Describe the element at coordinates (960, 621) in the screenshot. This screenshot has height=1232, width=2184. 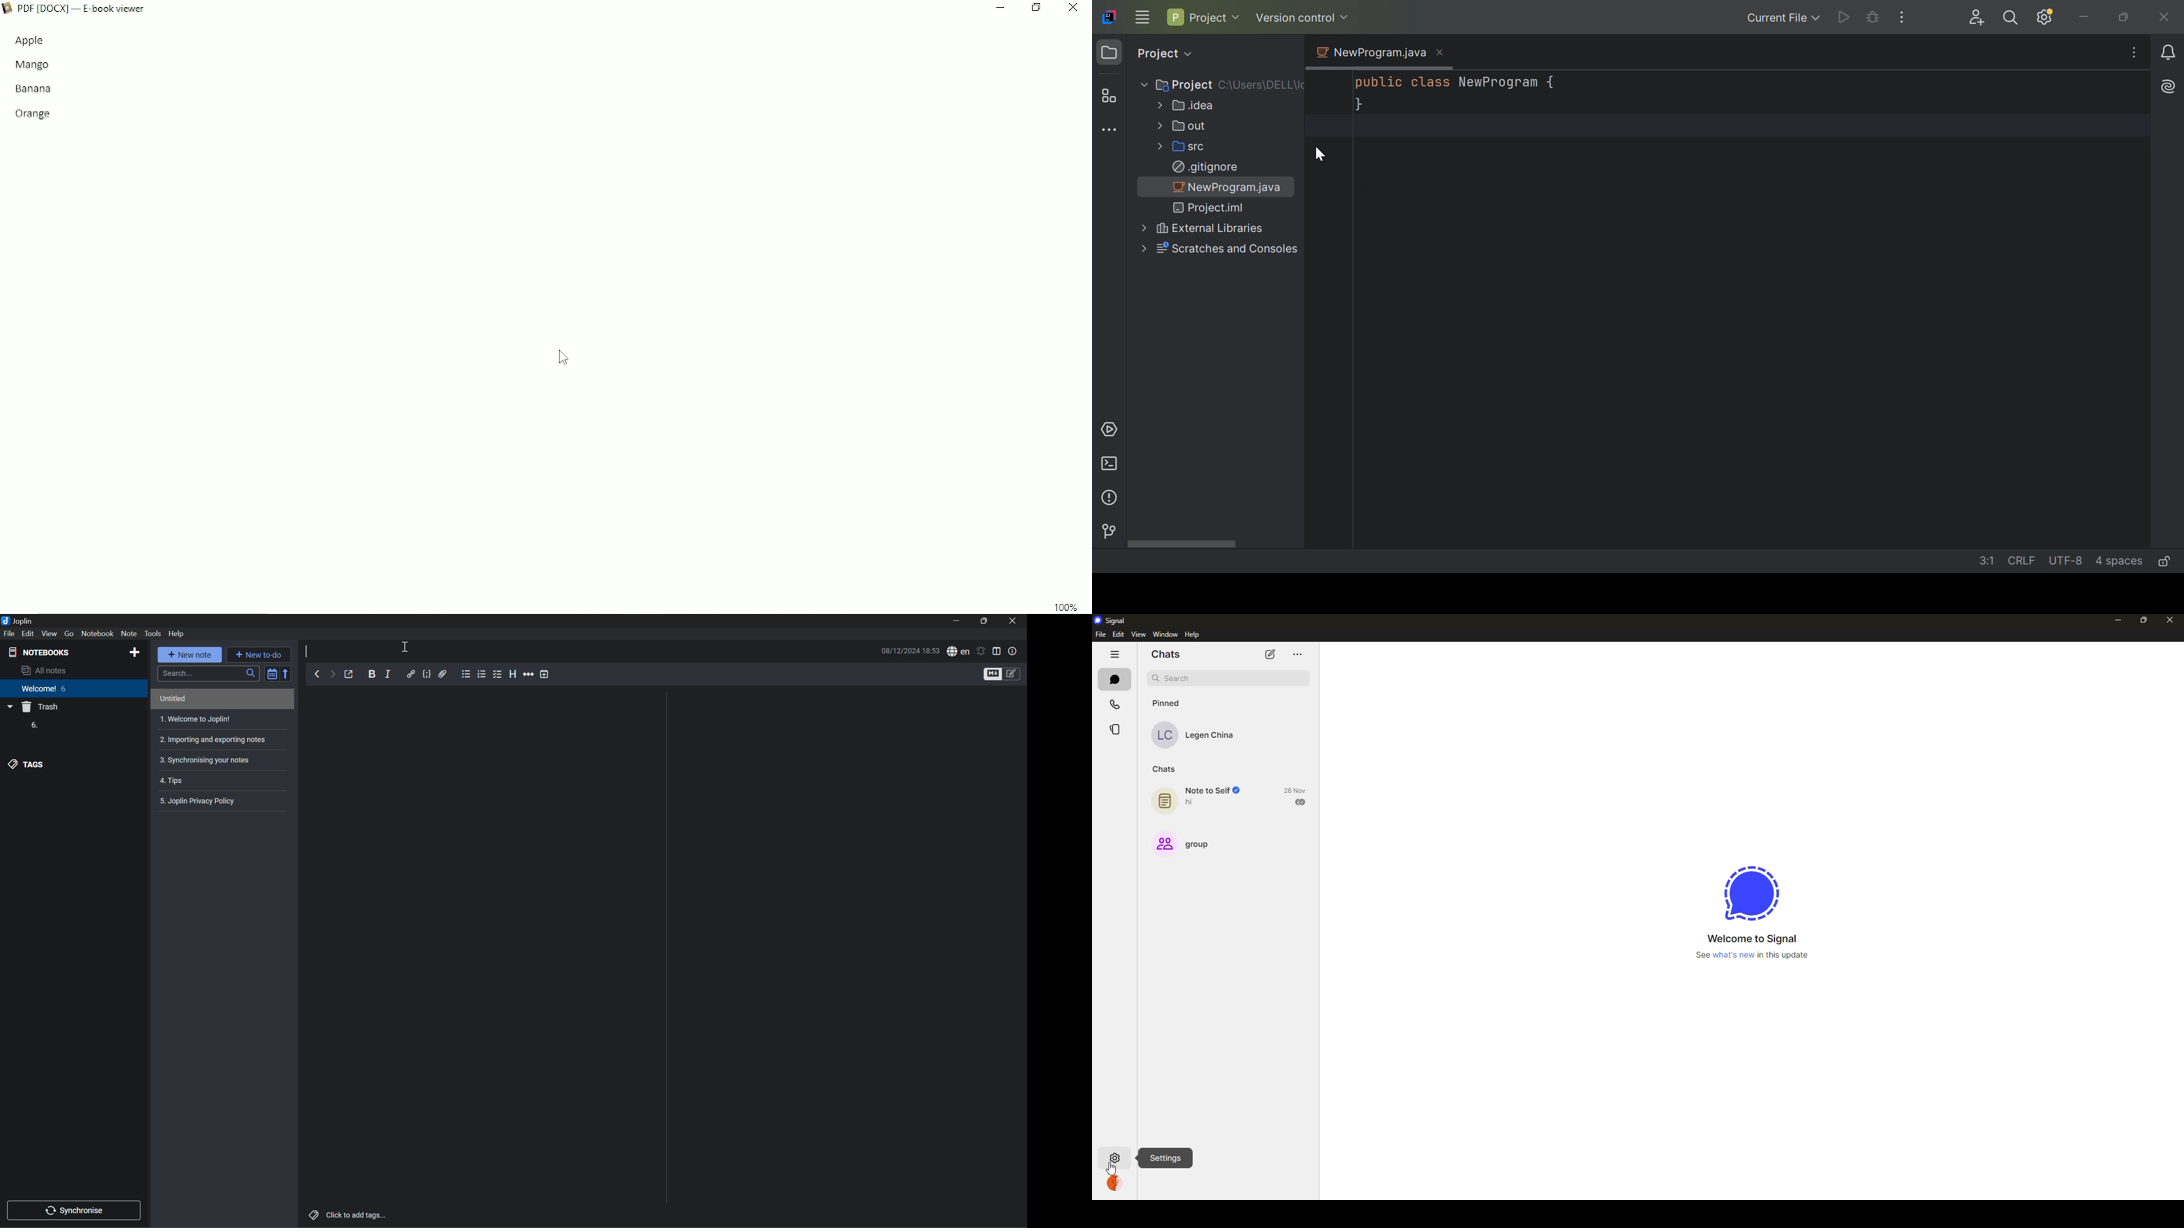
I see `Minimize` at that location.